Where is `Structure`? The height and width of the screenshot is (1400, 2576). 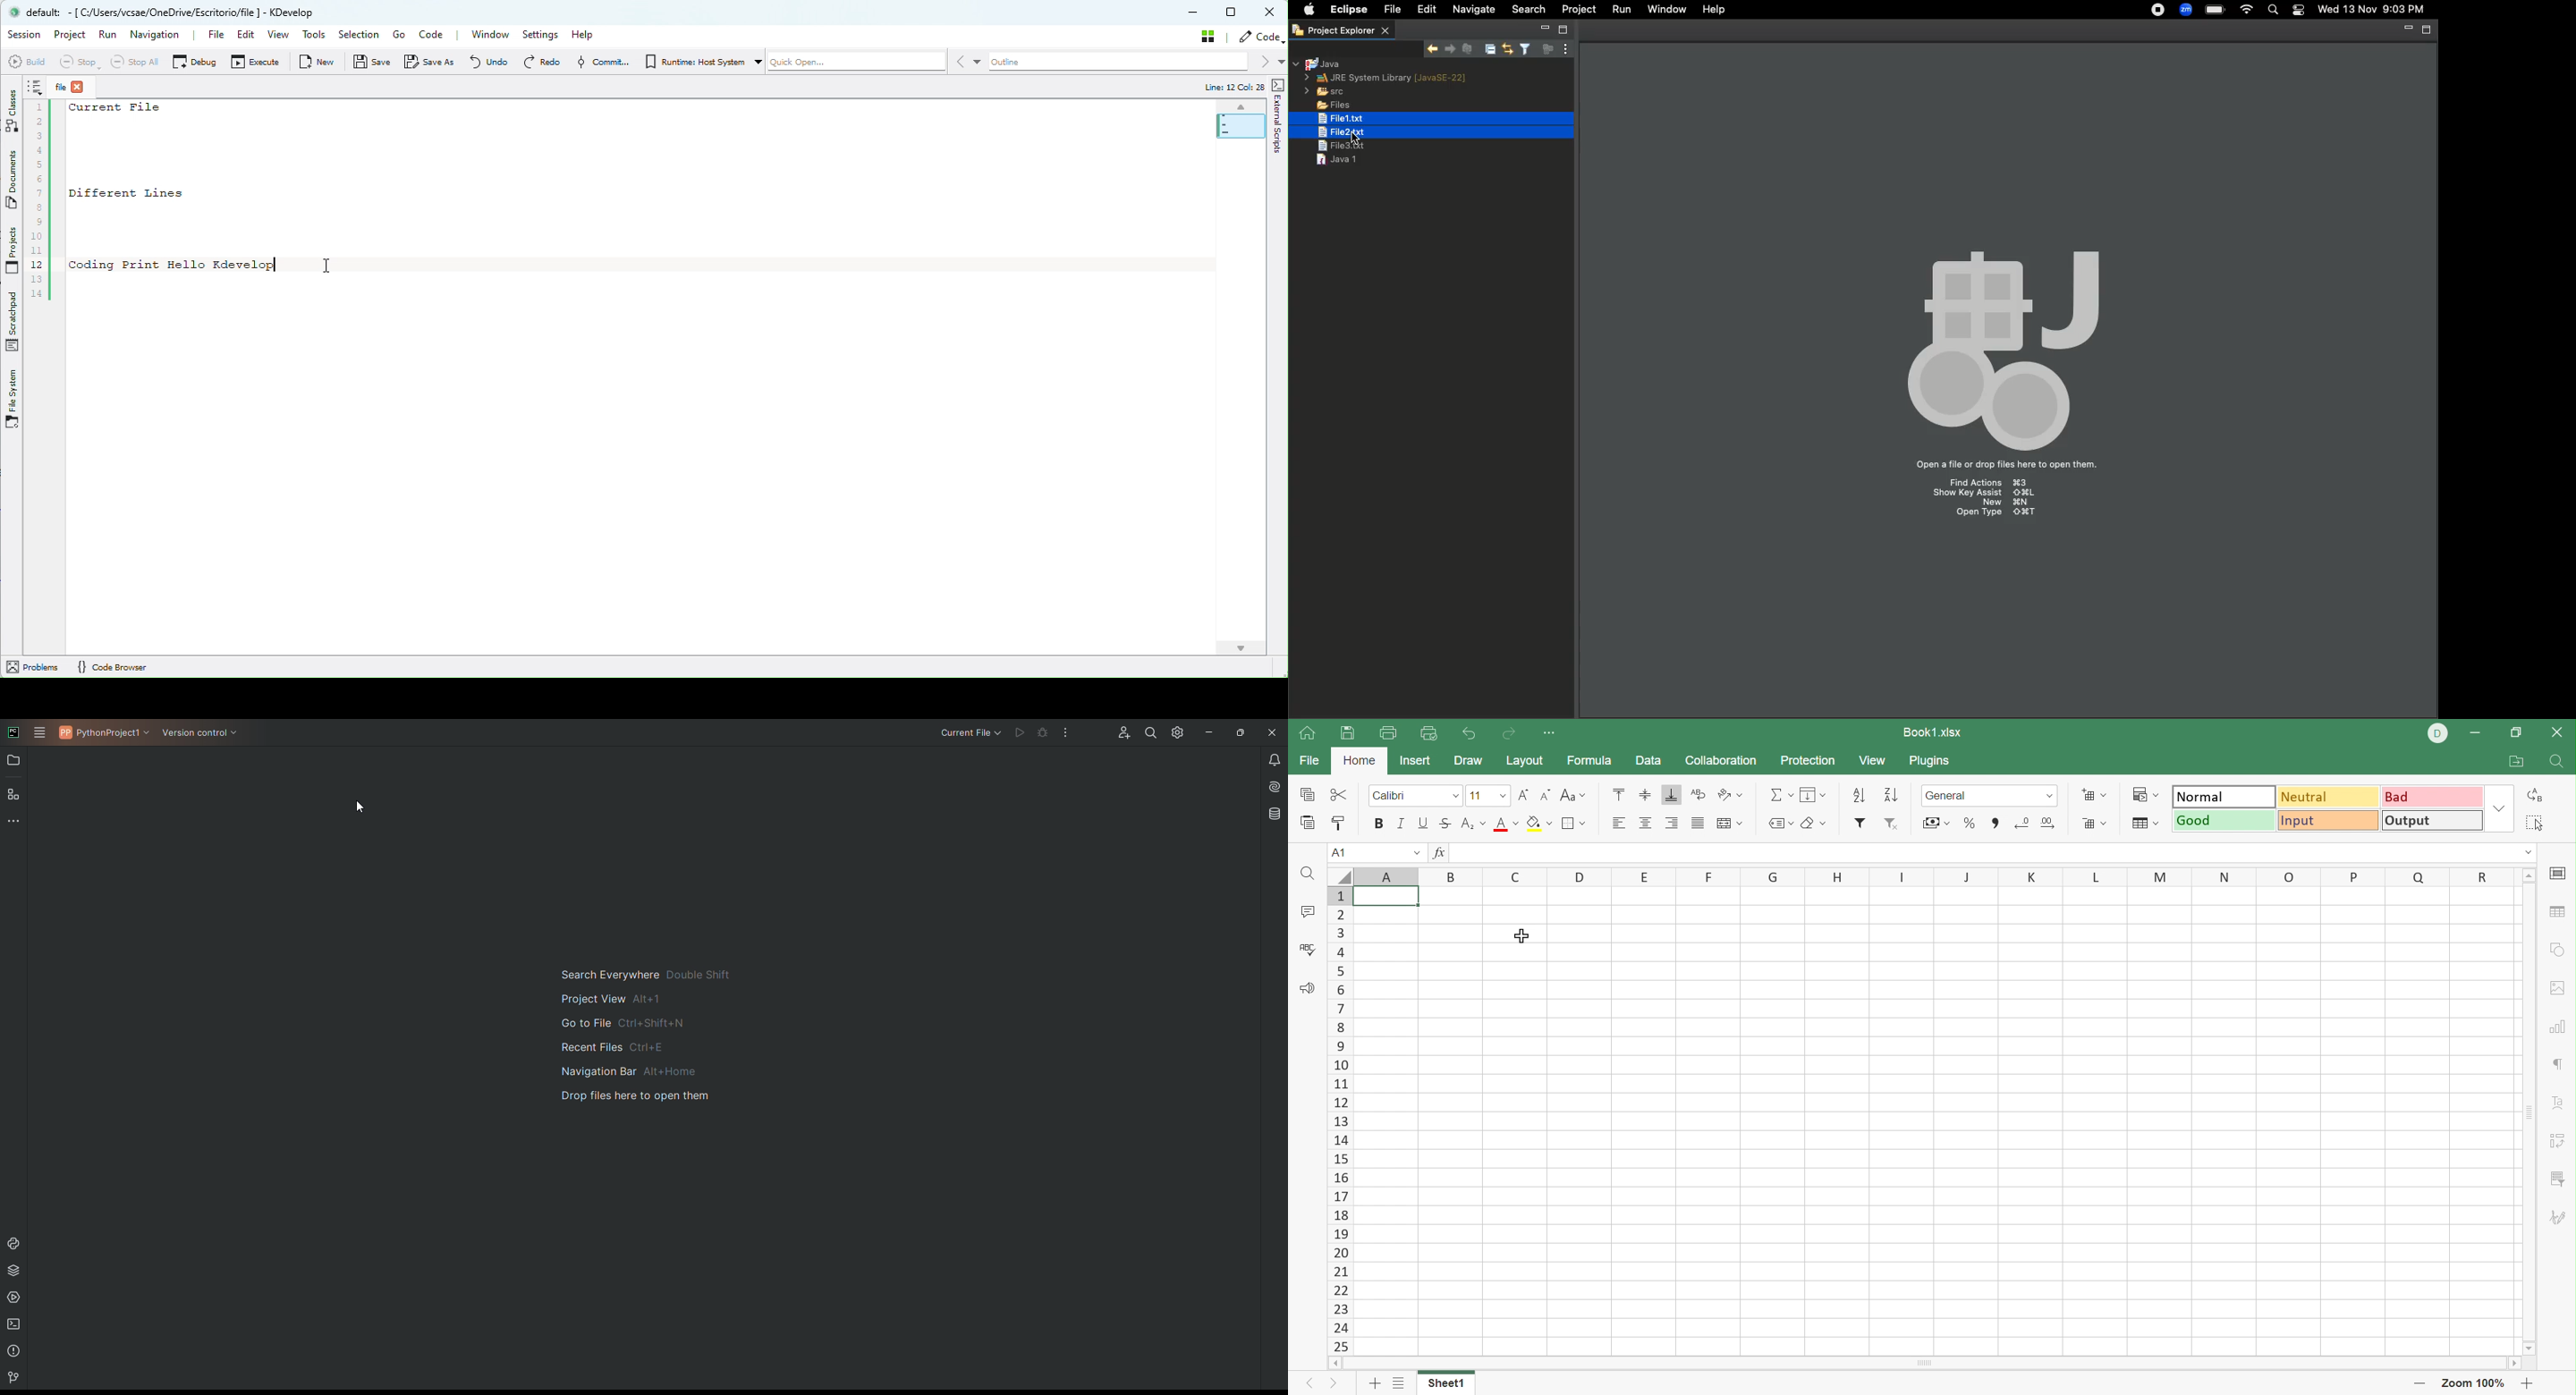
Structure is located at coordinates (15, 796).